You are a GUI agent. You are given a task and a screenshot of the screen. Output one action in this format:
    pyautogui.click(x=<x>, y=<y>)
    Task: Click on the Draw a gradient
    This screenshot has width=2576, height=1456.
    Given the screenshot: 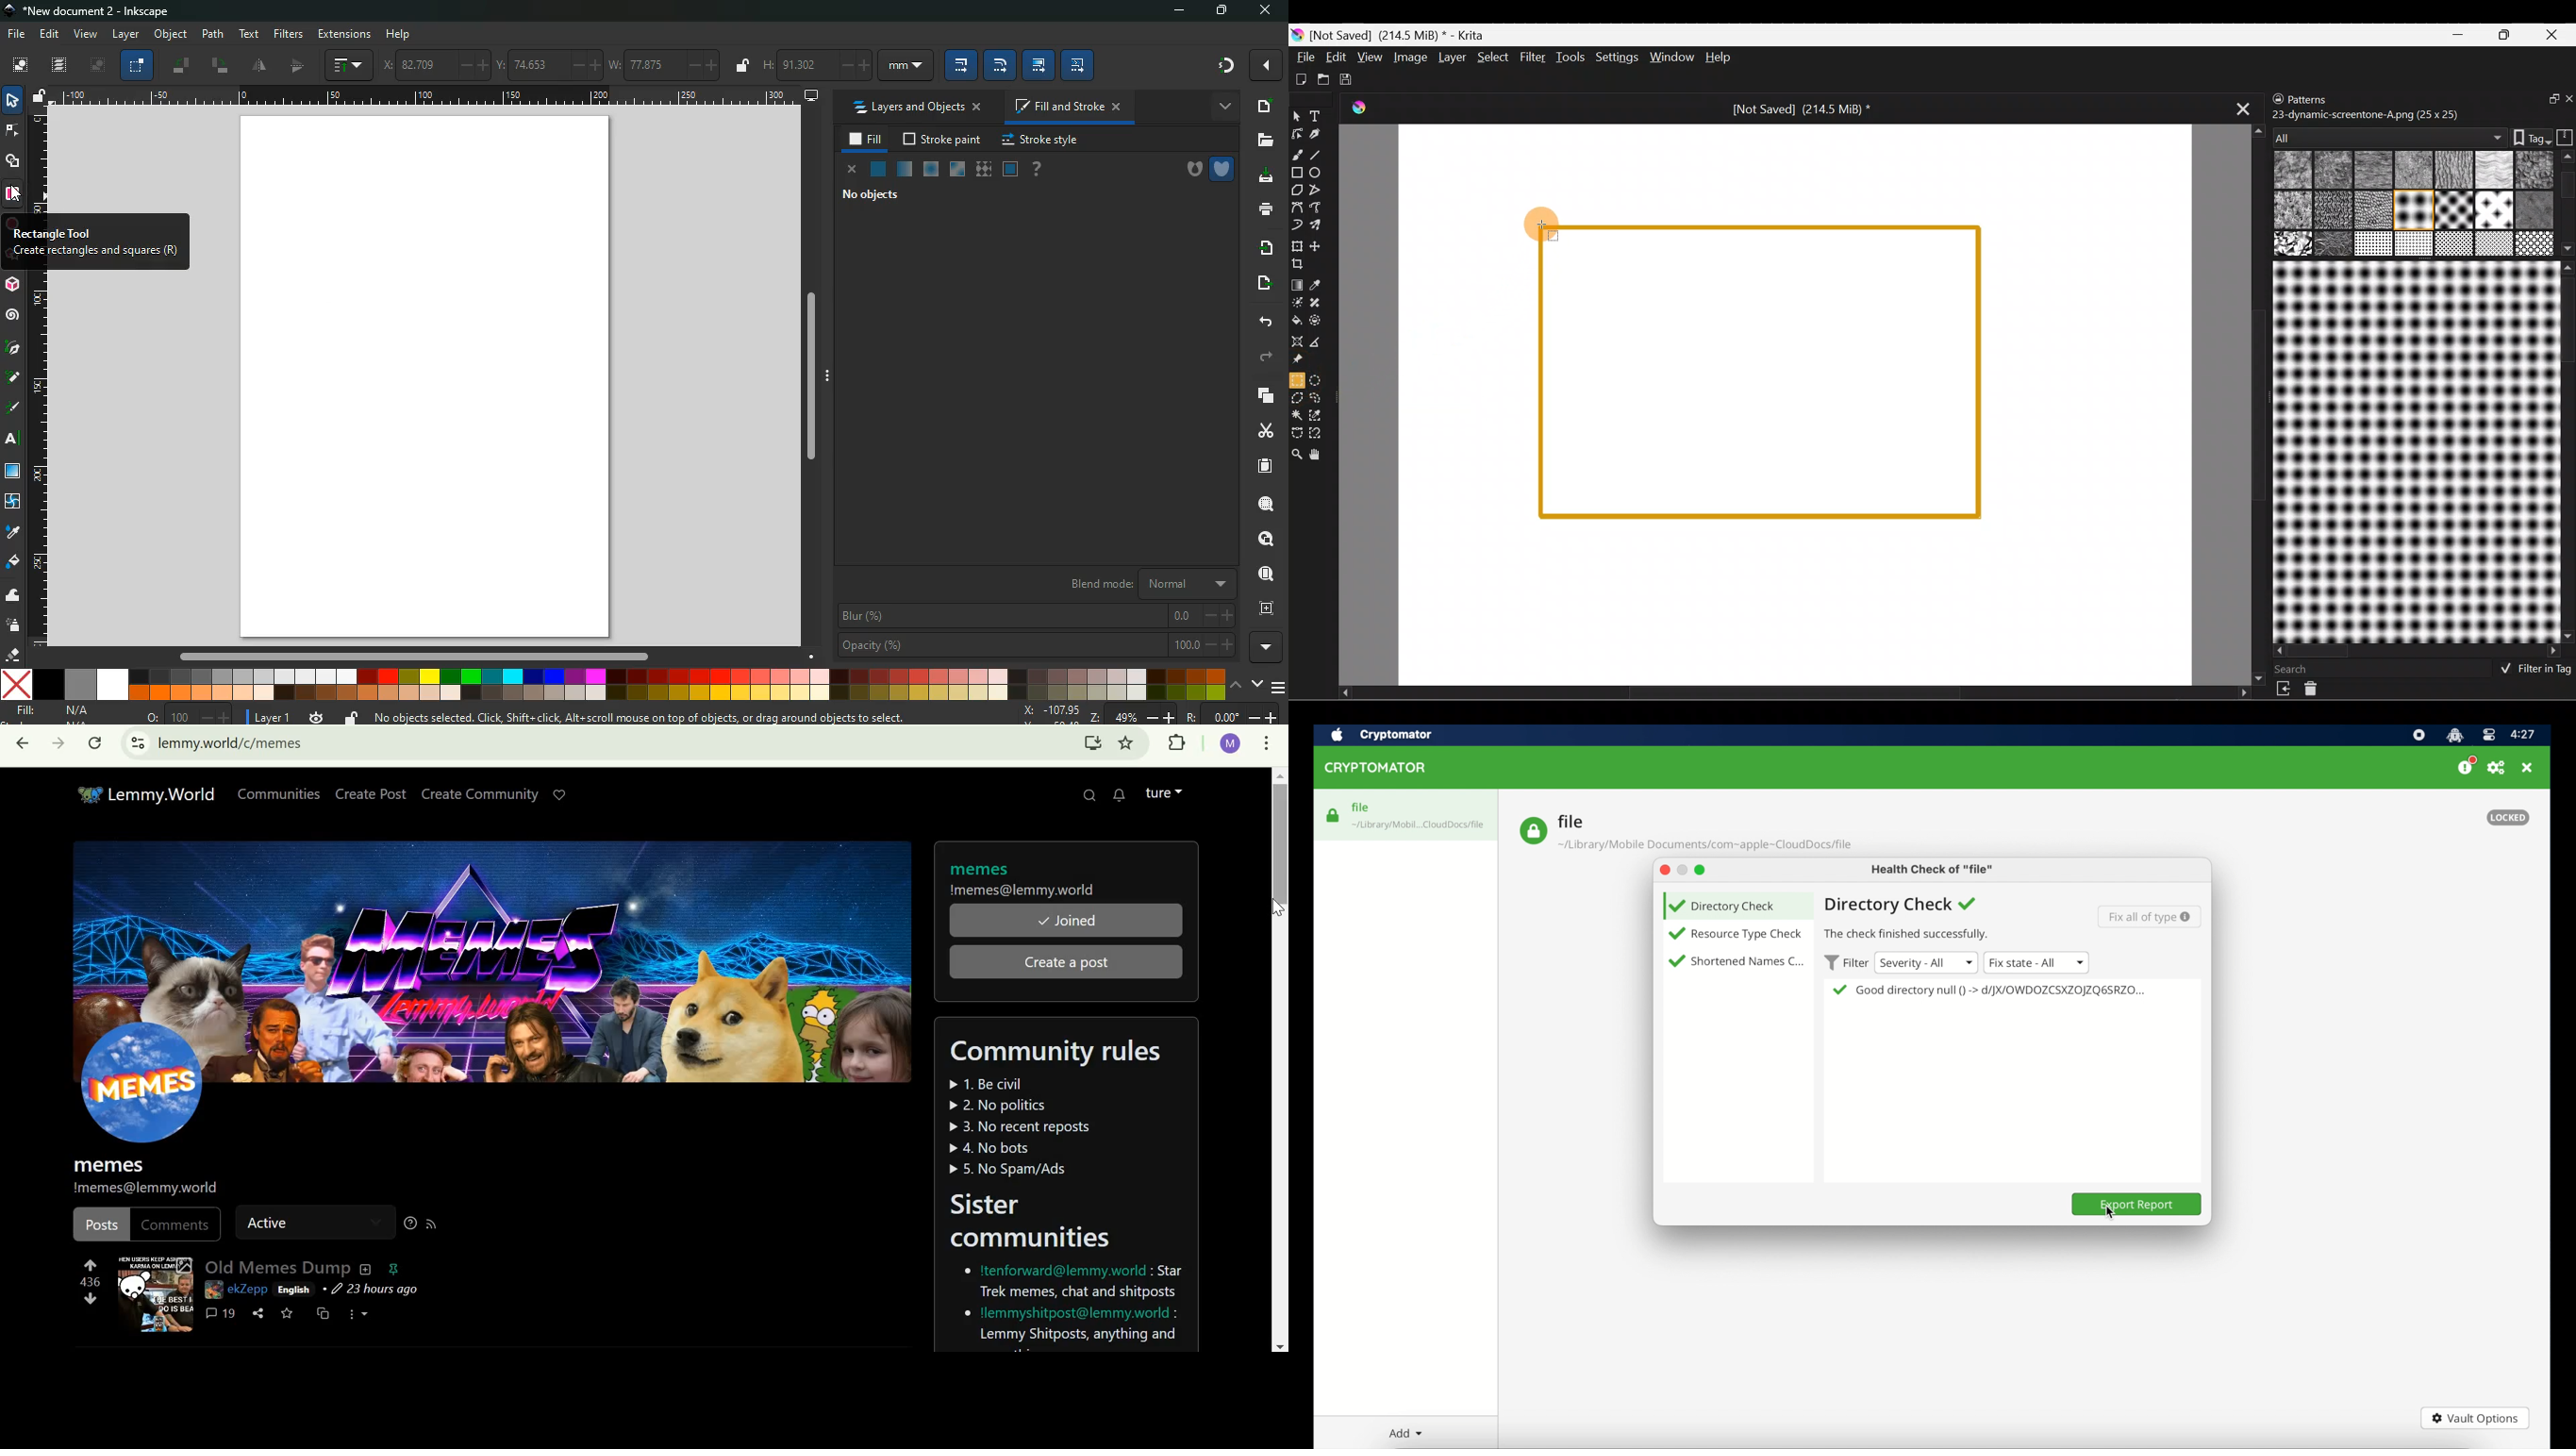 What is the action you would take?
    pyautogui.click(x=1299, y=282)
    